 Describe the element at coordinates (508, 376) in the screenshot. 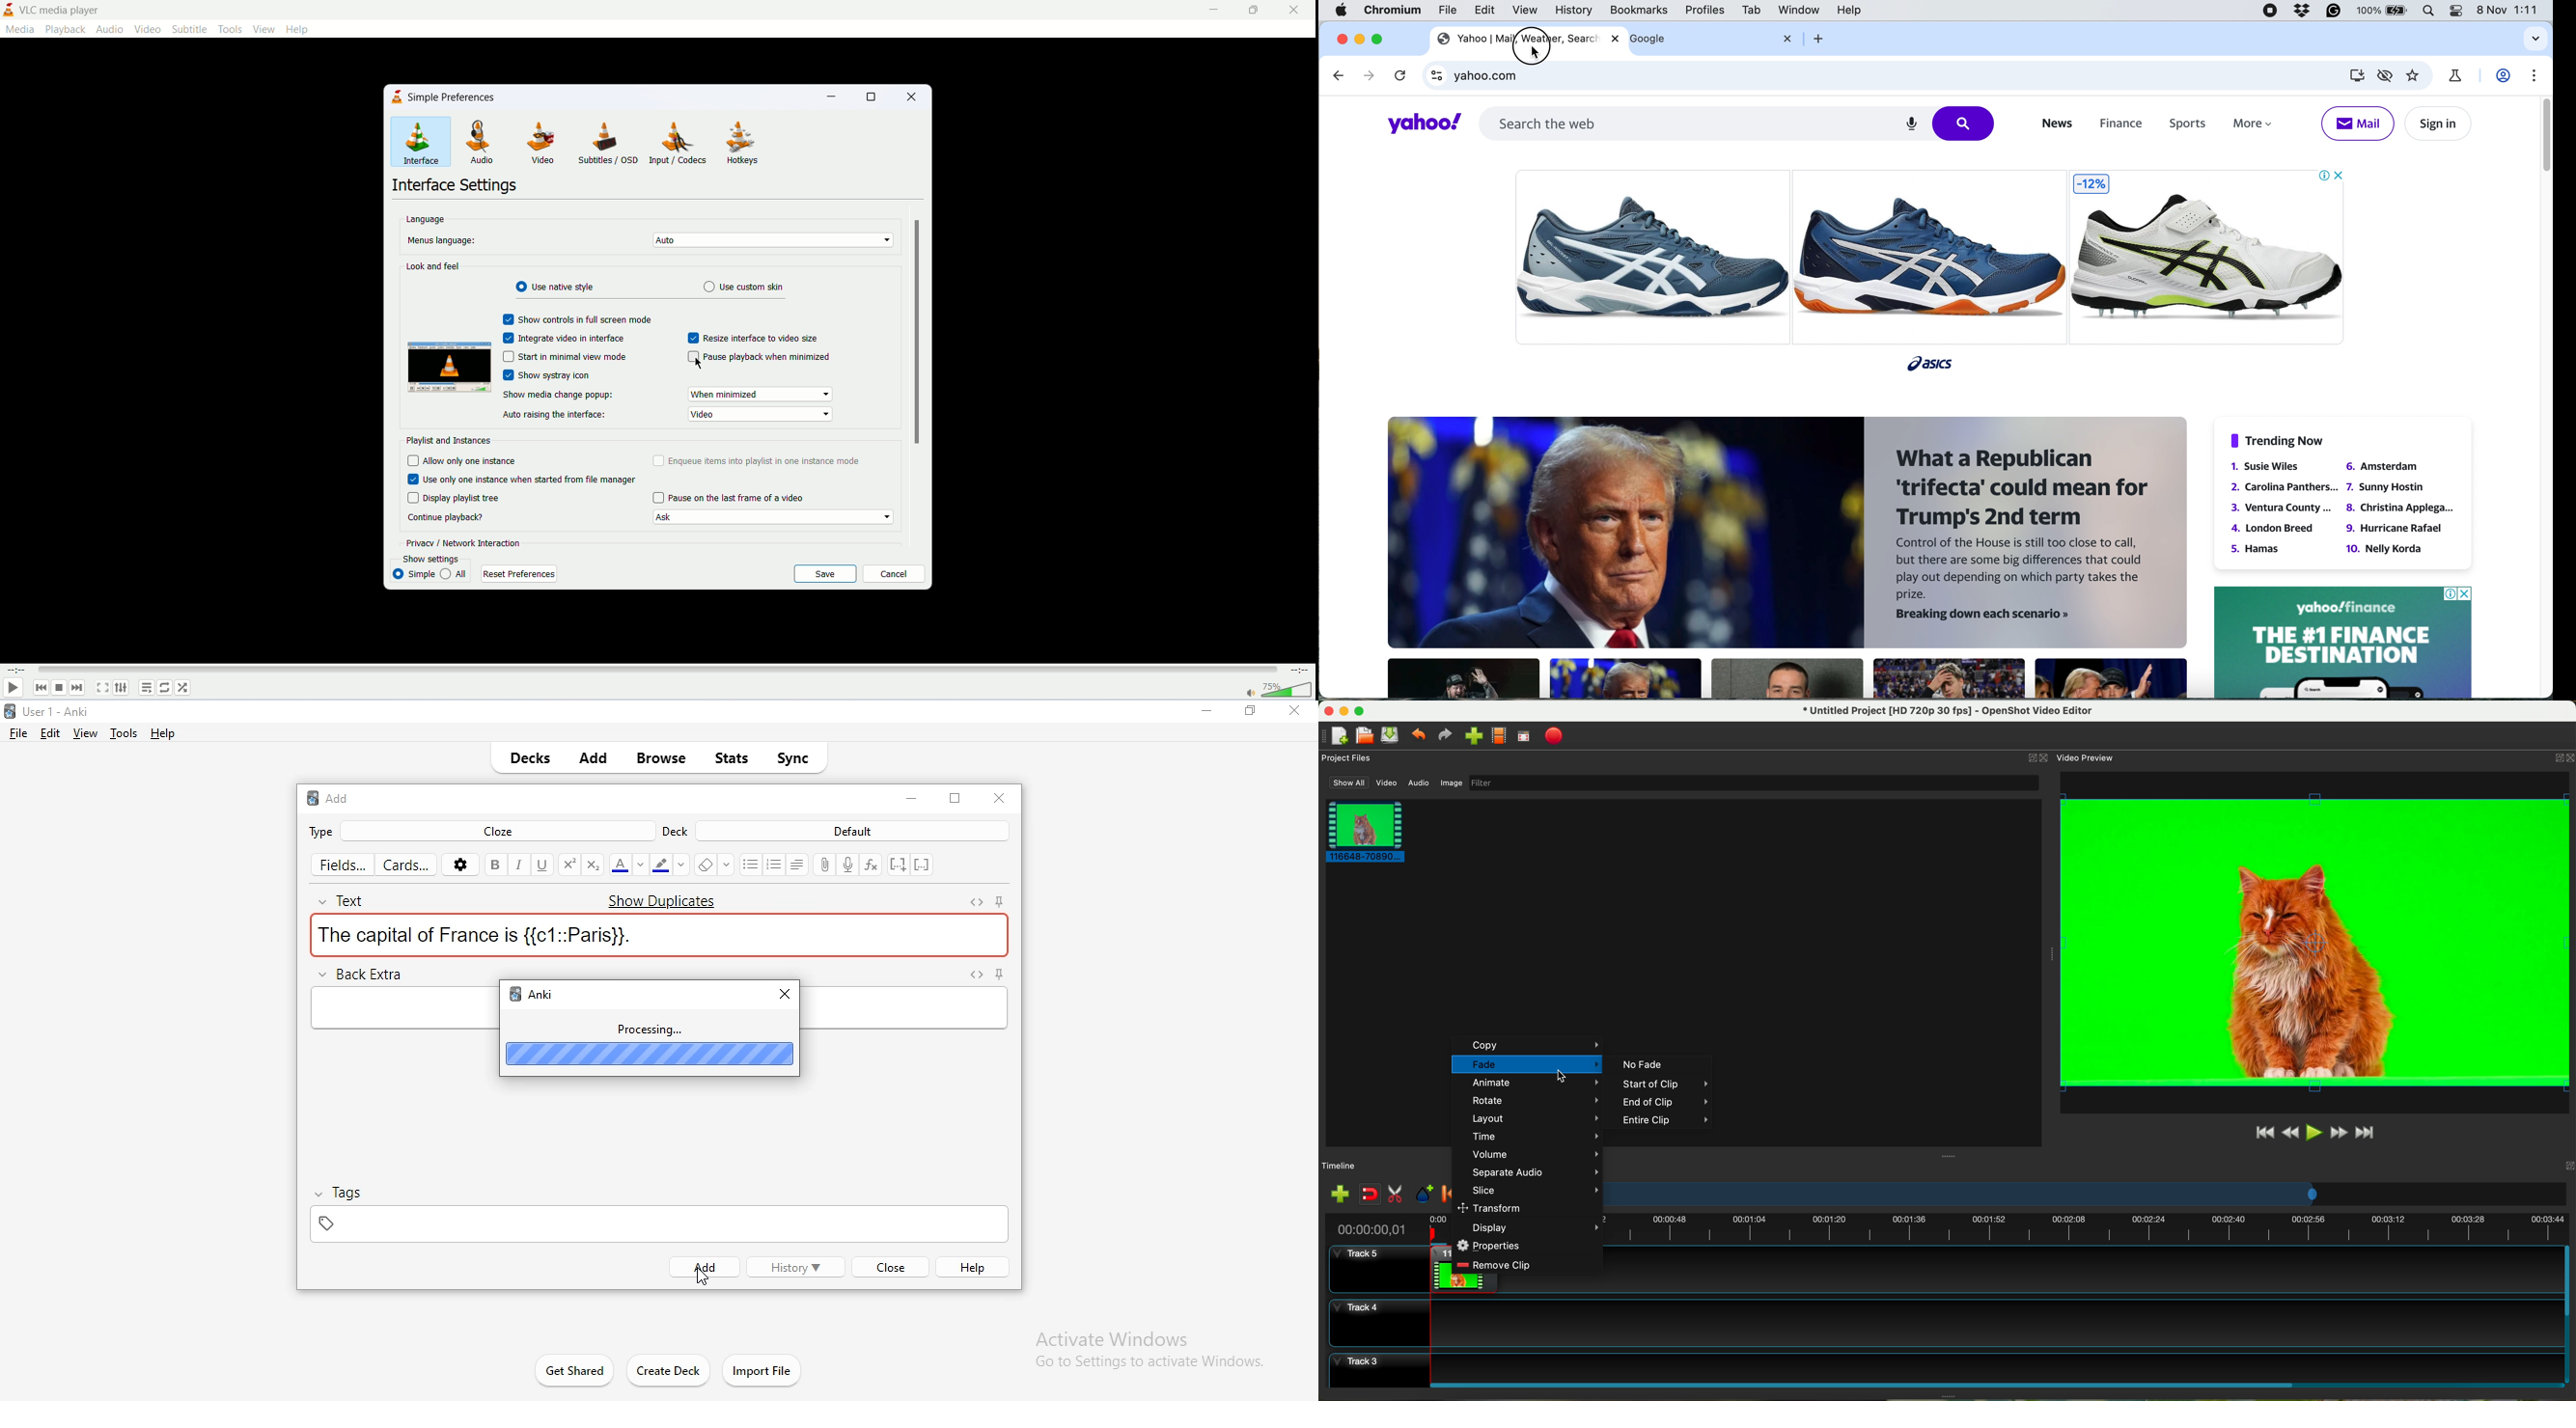

I see `Checkbox` at that location.